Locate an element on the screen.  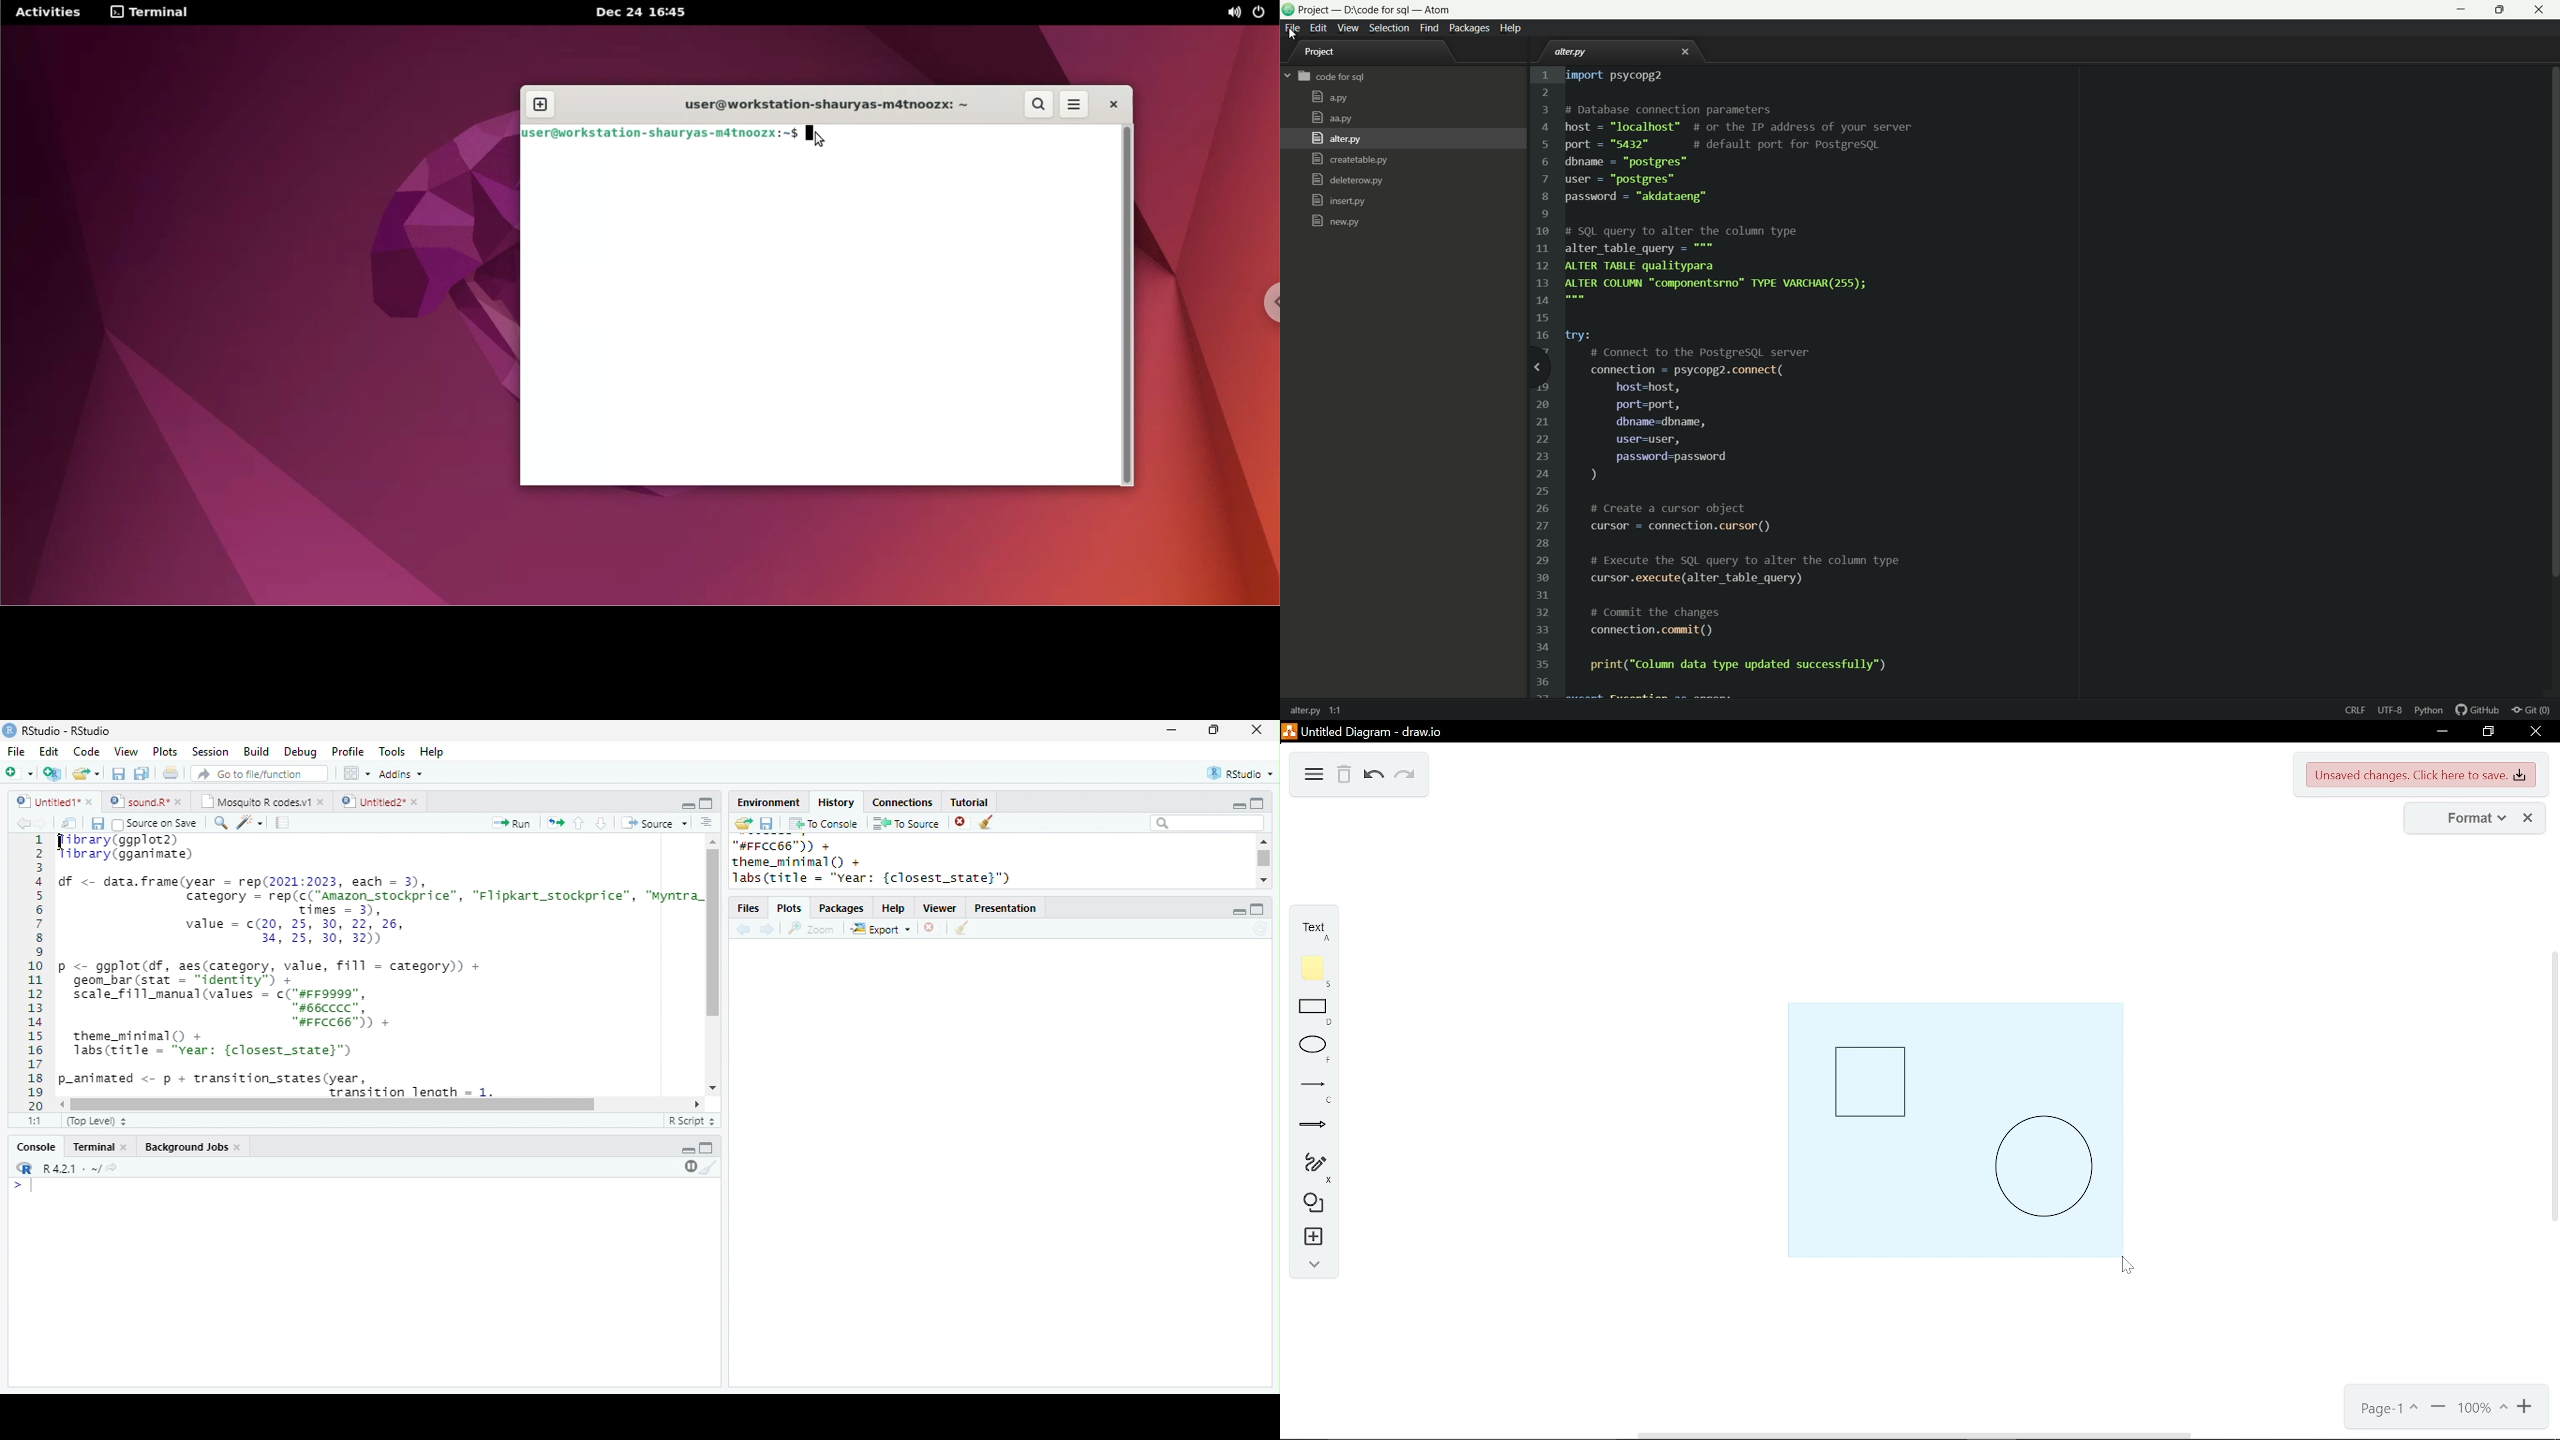
Files is located at coordinates (748, 908).